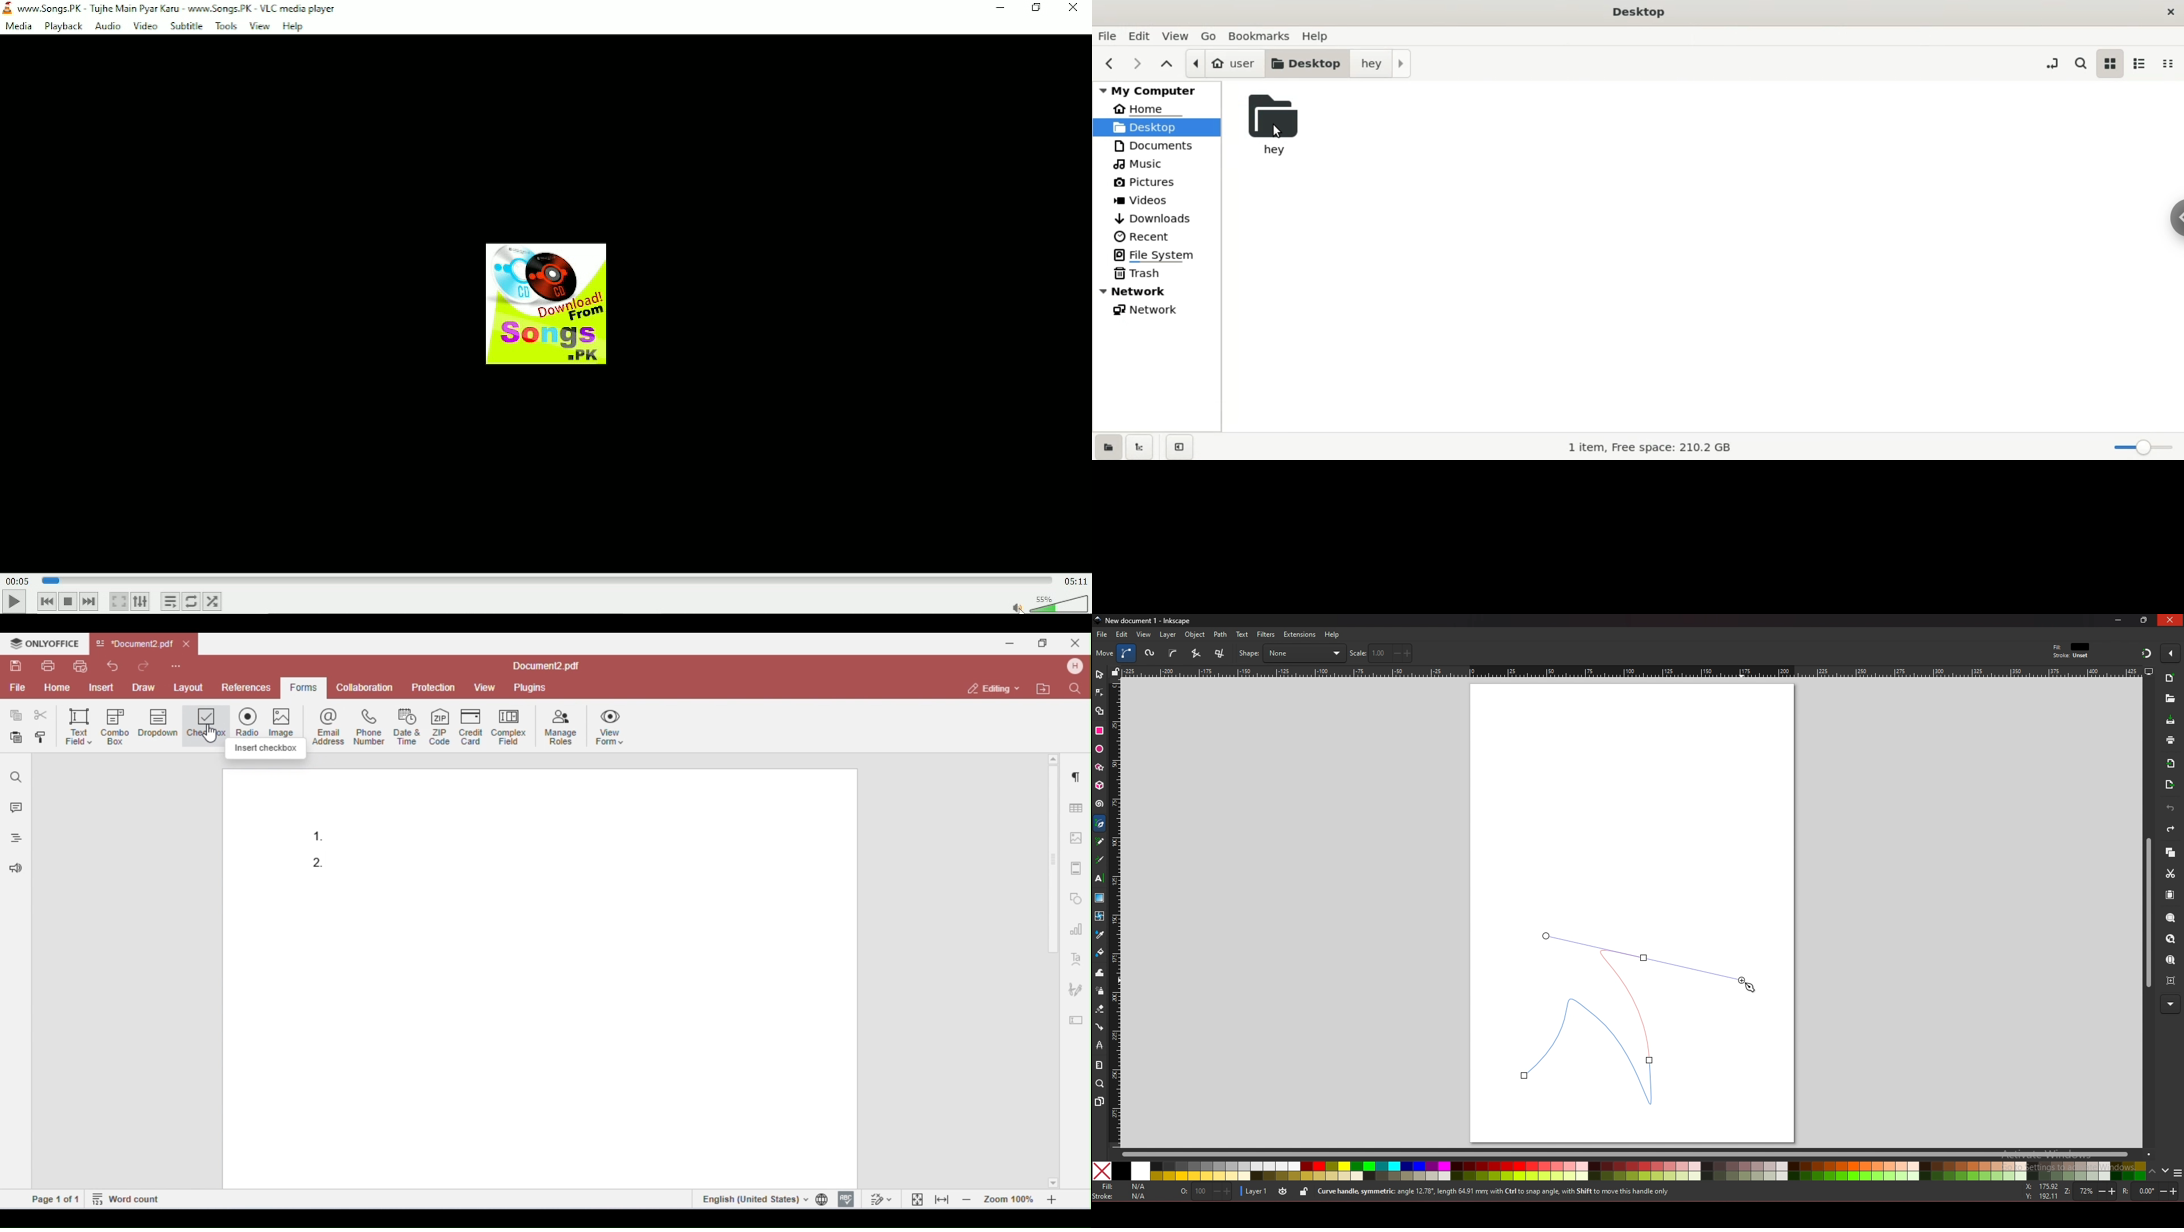  Describe the element at coordinates (1074, 8) in the screenshot. I see `Close` at that location.